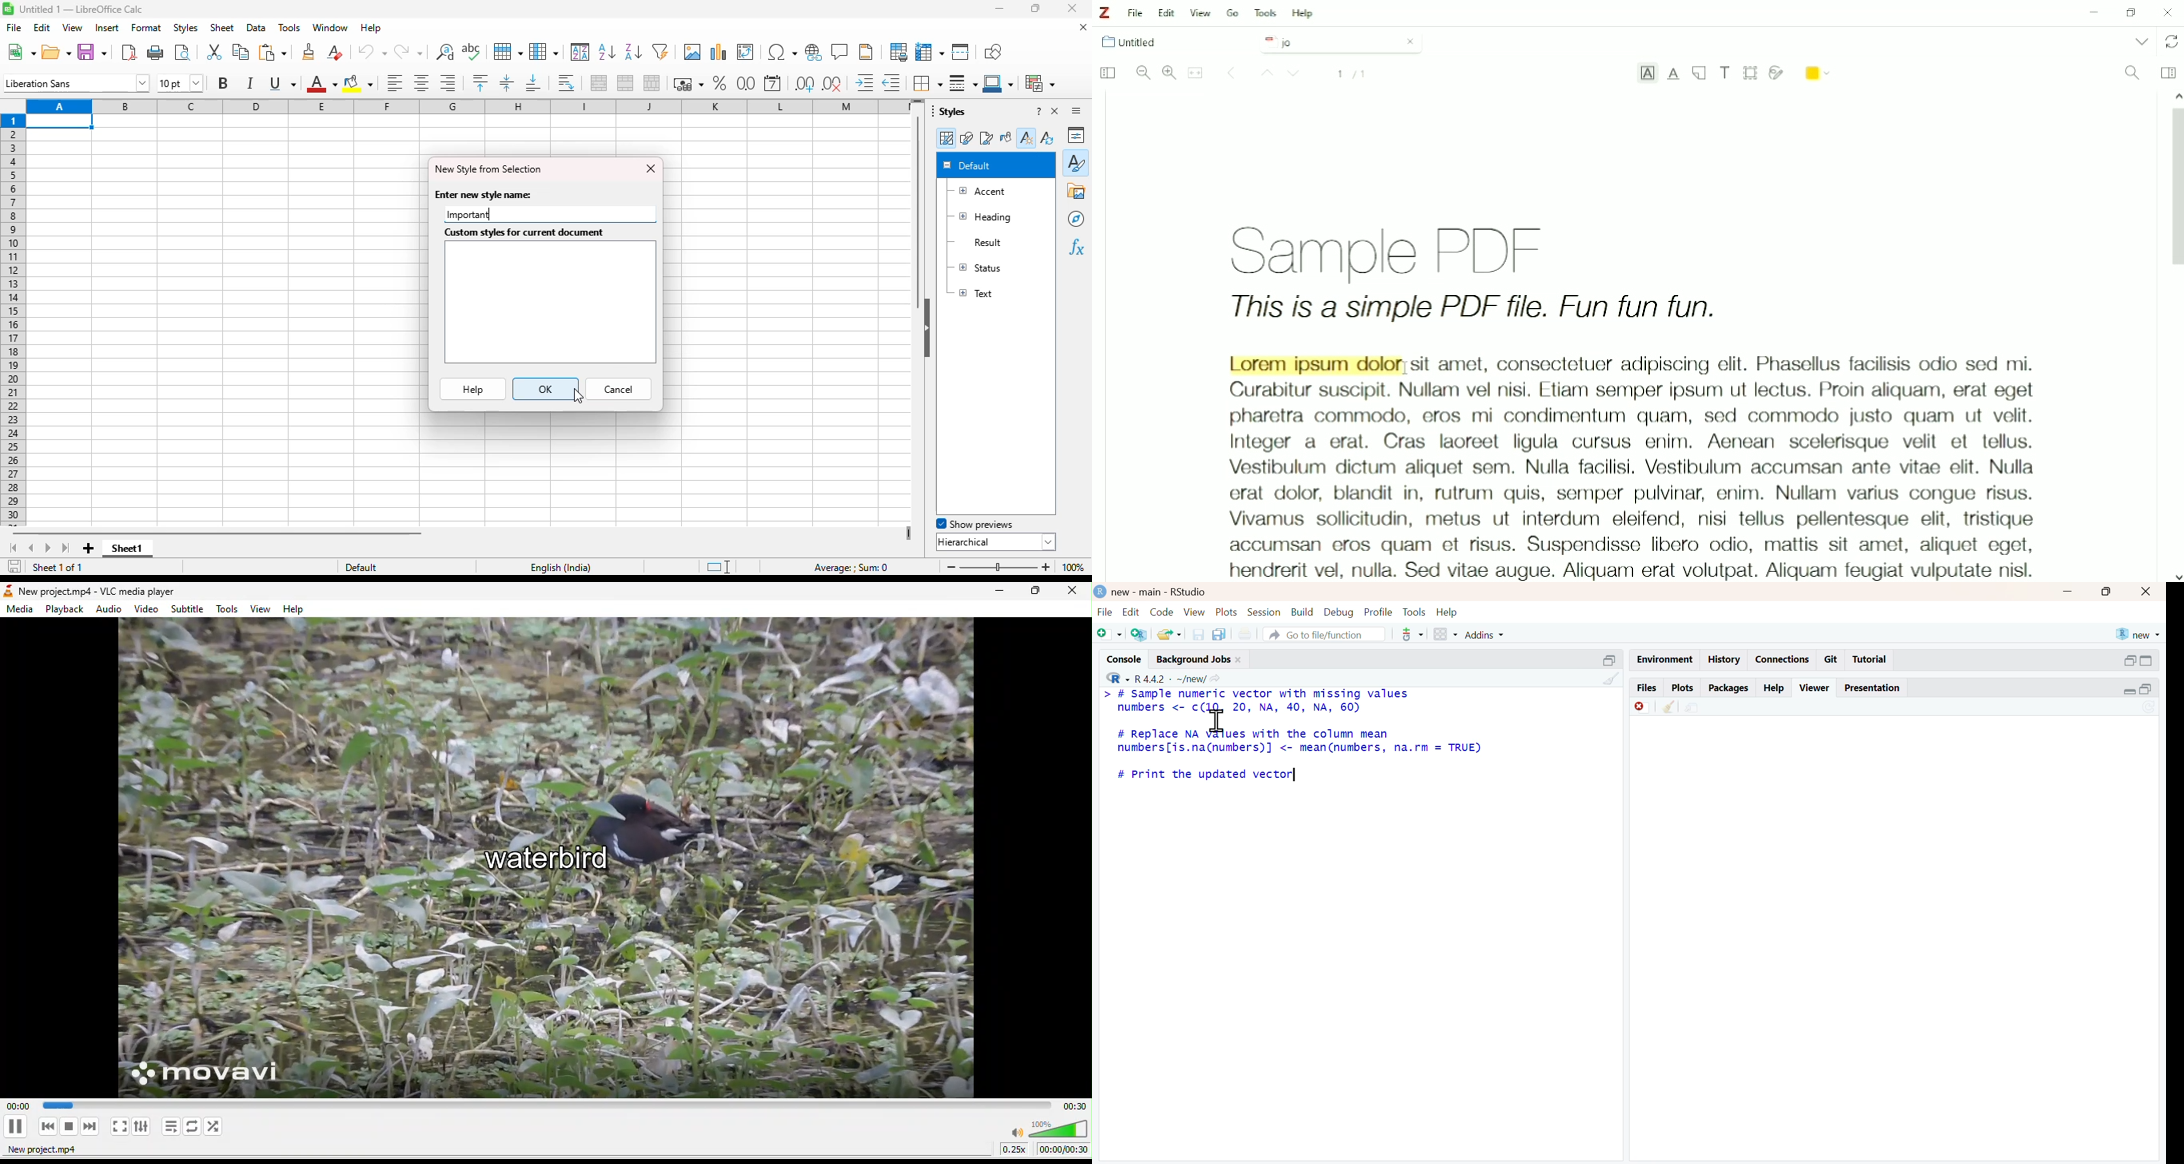  I want to click on go to file/function, so click(1325, 634).